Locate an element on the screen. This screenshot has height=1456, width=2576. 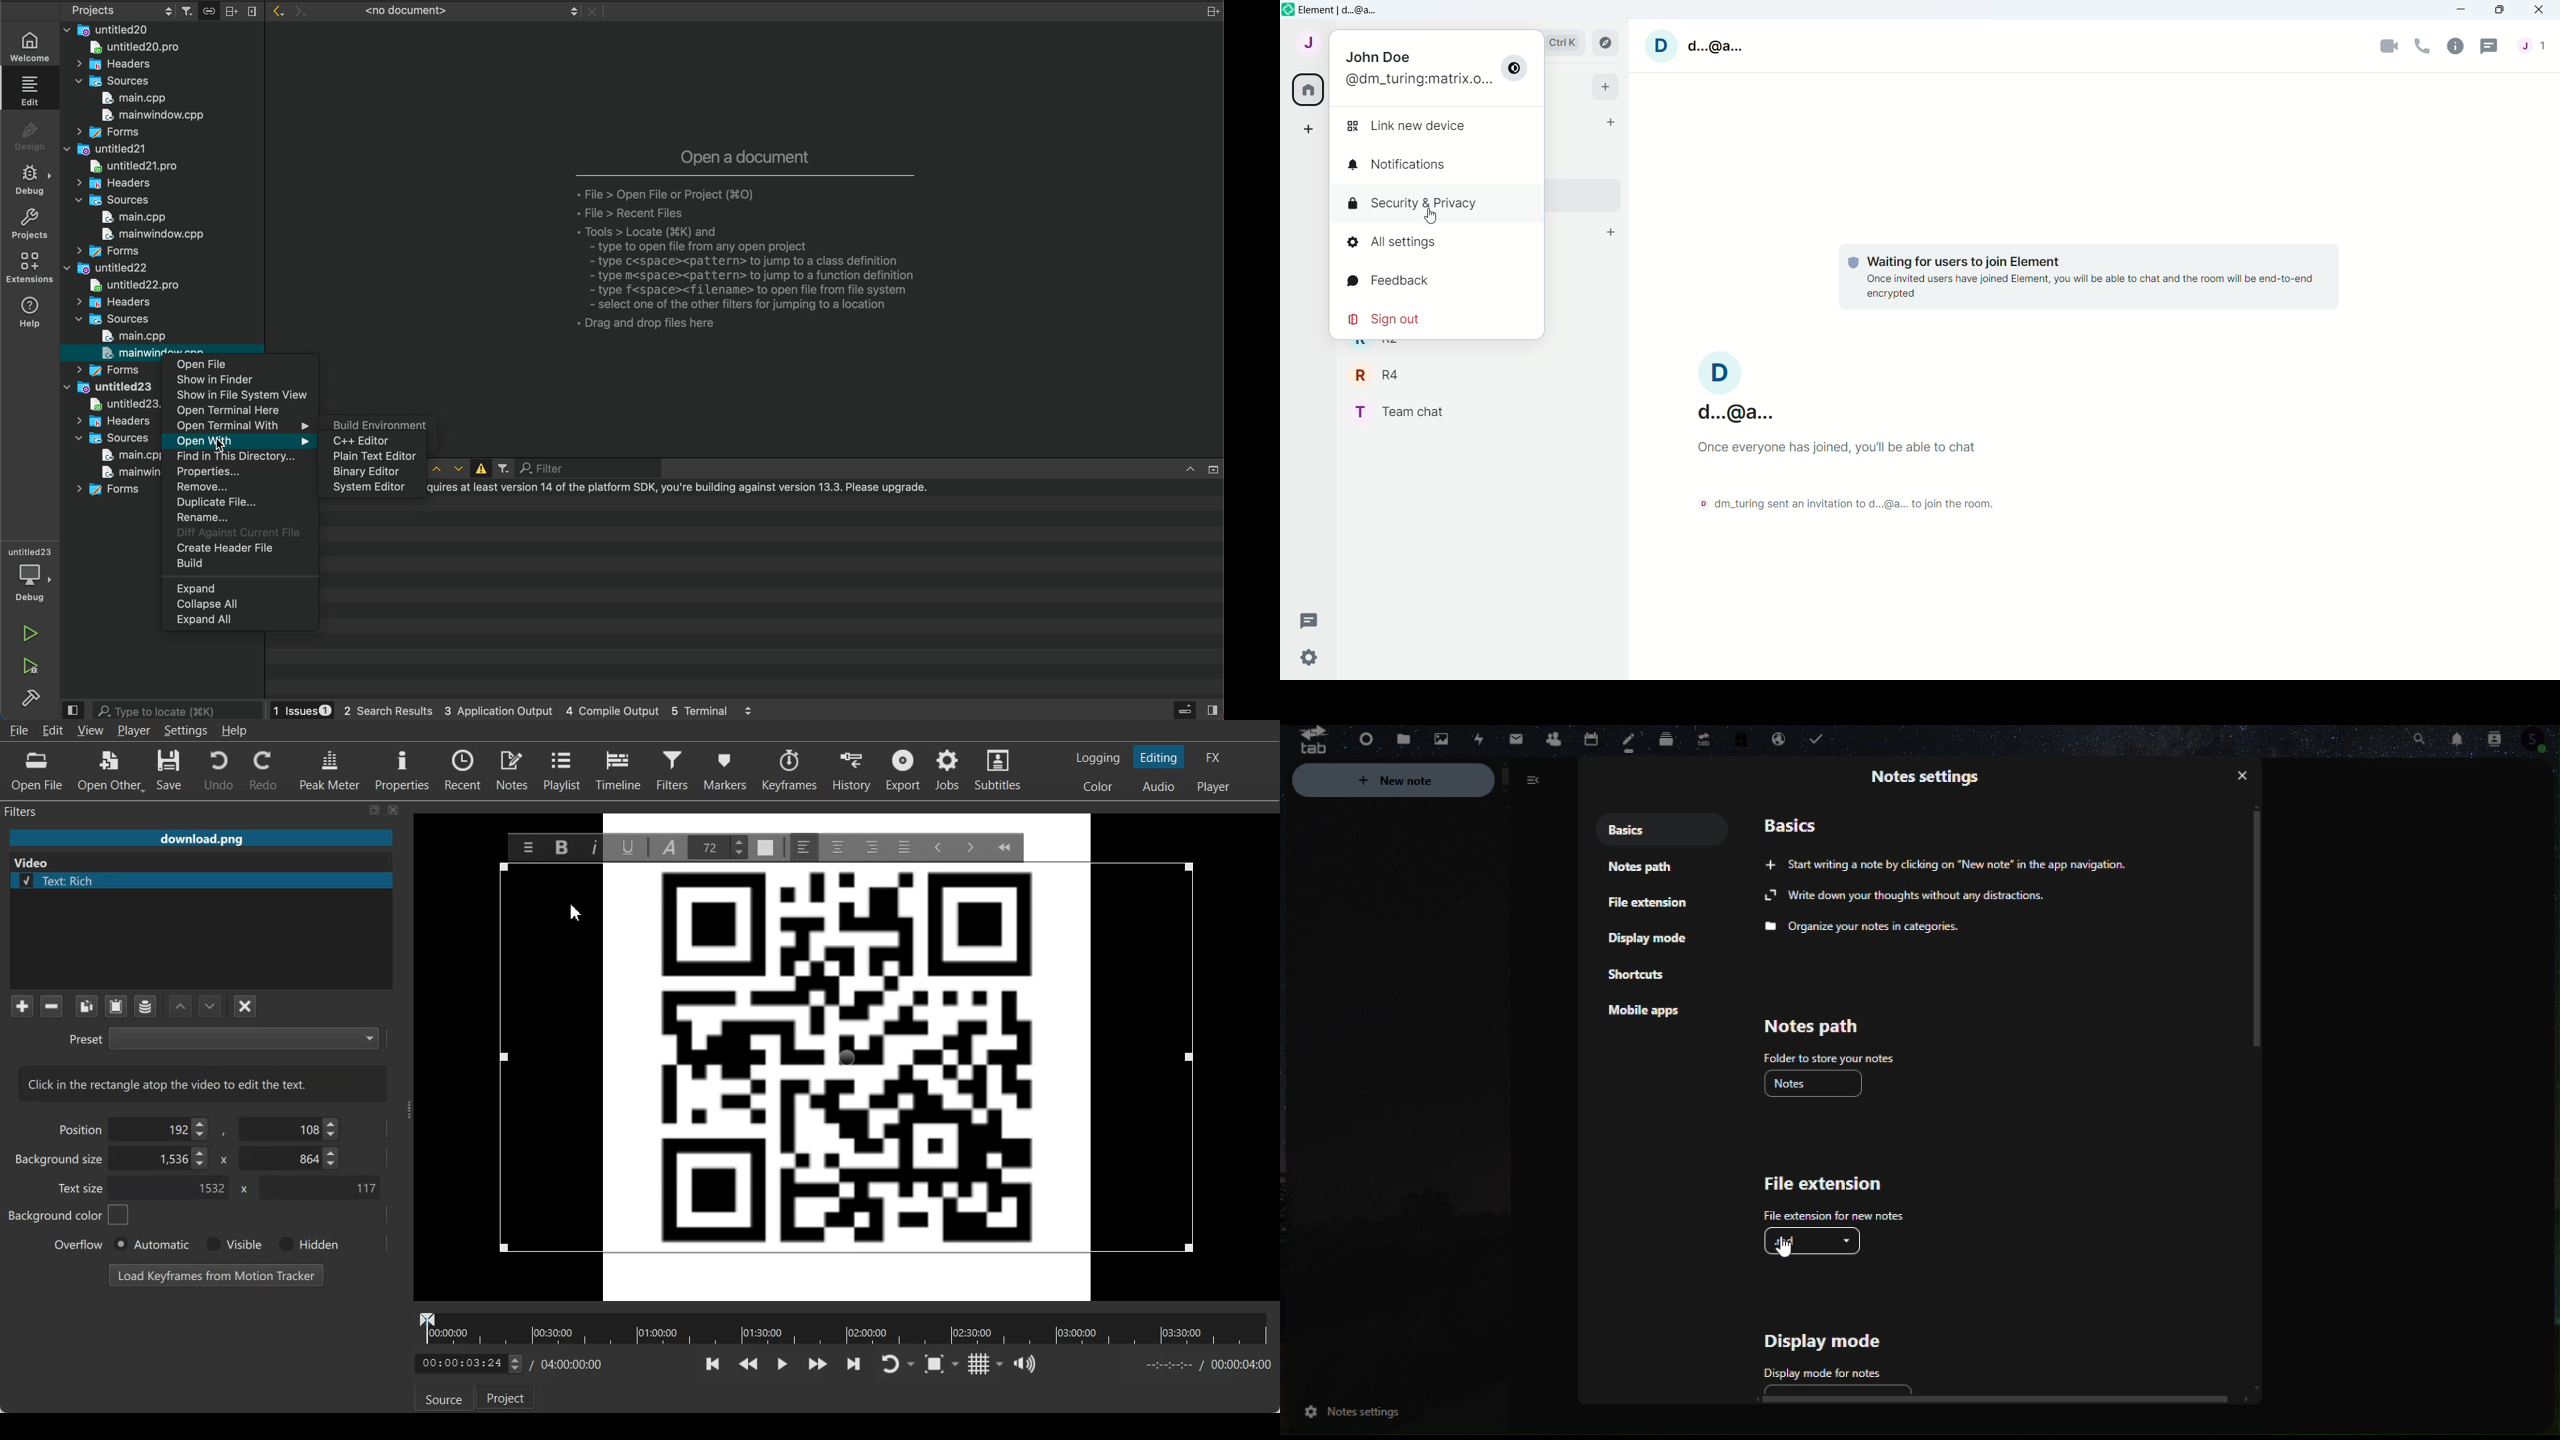
main.cpp is located at coordinates (124, 218).